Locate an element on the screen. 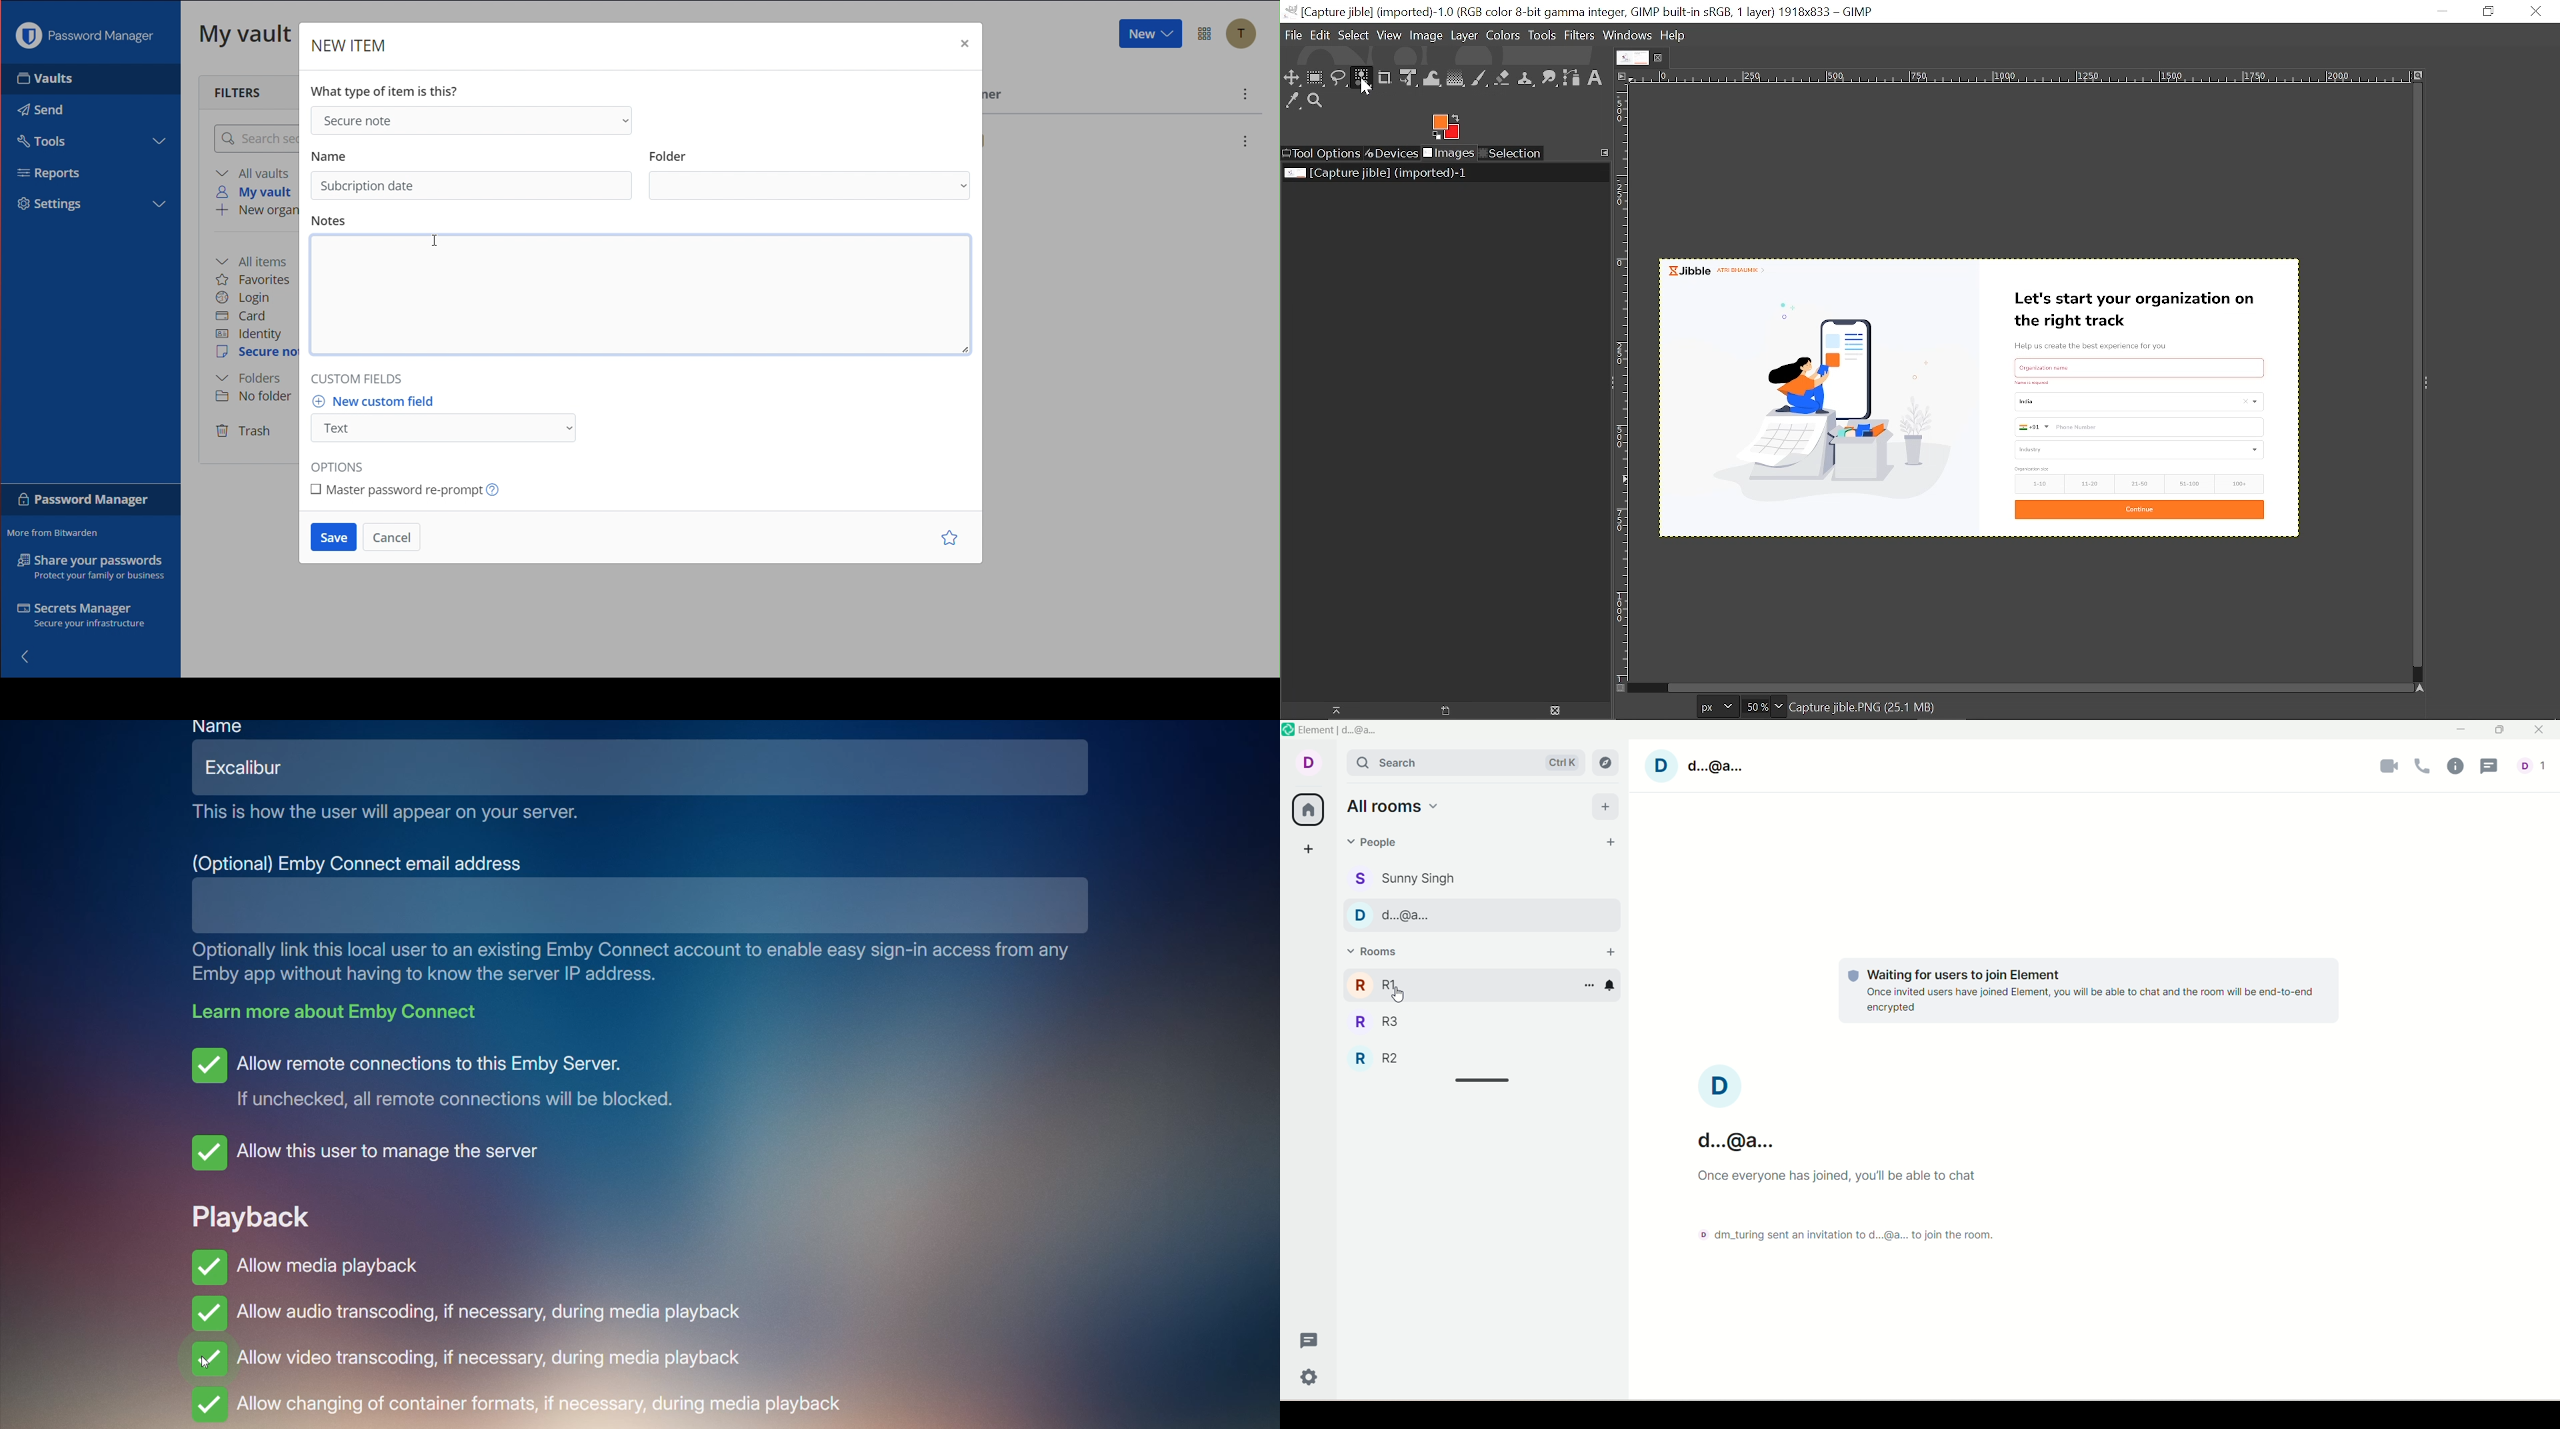 Image resolution: width=2576 pixels, height=1456 pixels. Devices is located at coordinates (1391, 154).